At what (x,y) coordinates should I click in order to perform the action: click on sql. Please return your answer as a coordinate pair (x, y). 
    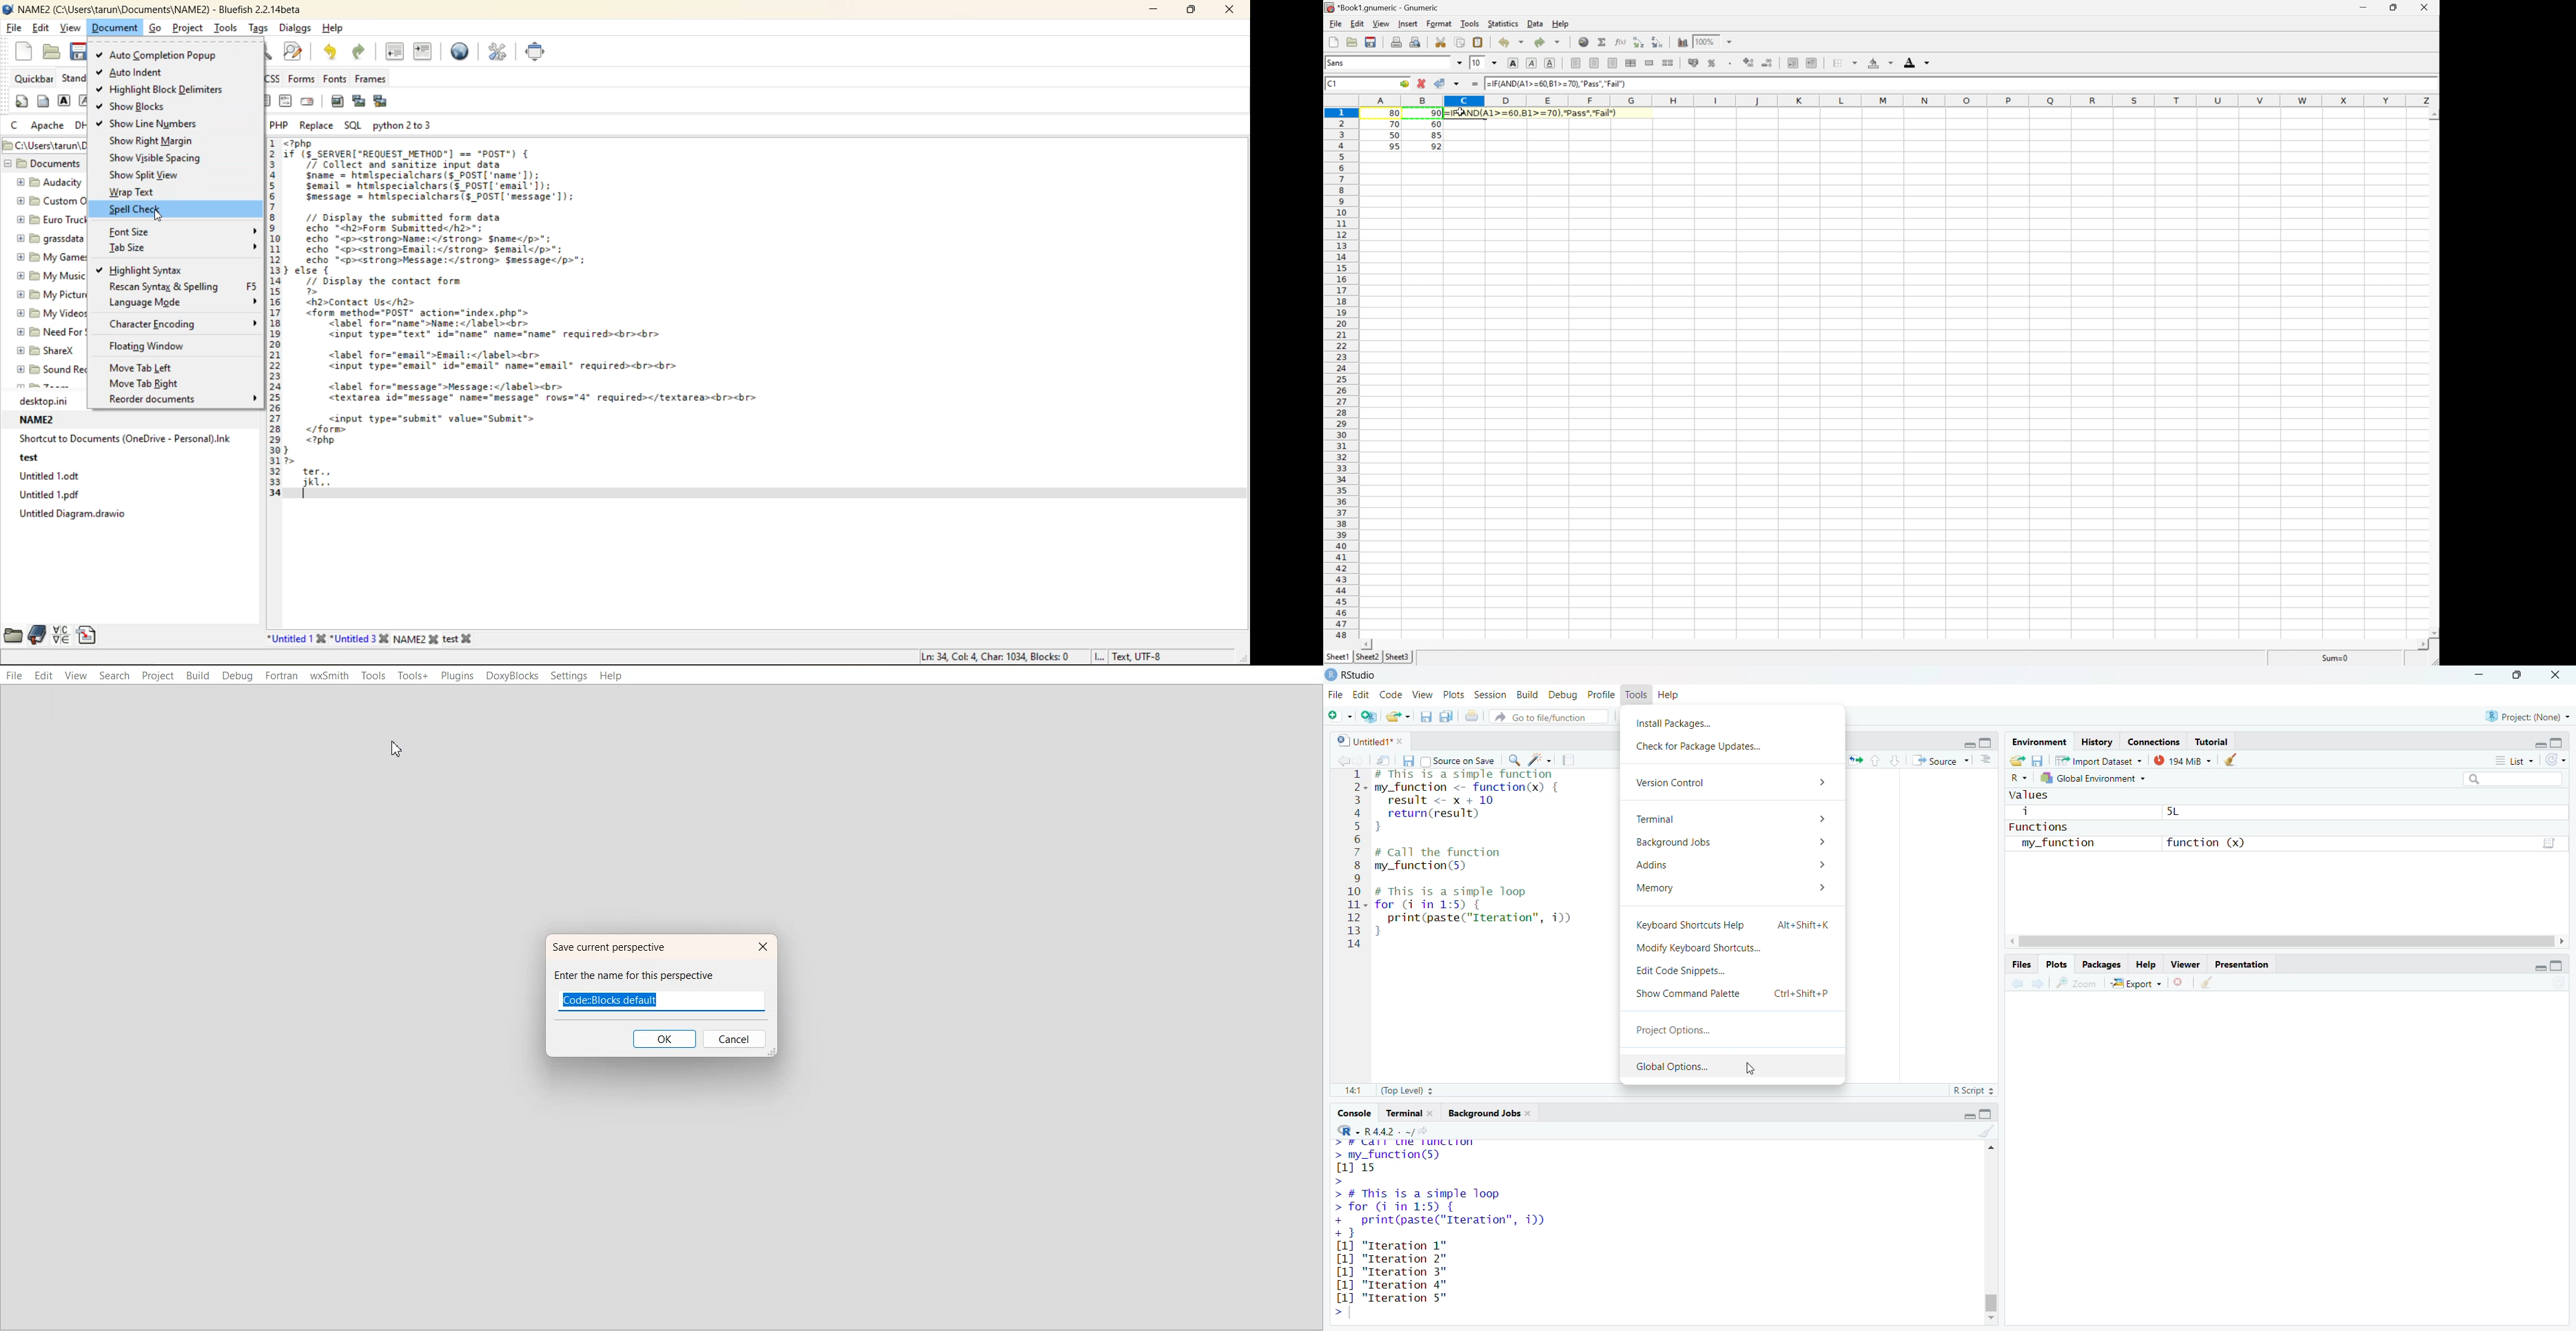
    Looking at the image, I should click on (354, 126).